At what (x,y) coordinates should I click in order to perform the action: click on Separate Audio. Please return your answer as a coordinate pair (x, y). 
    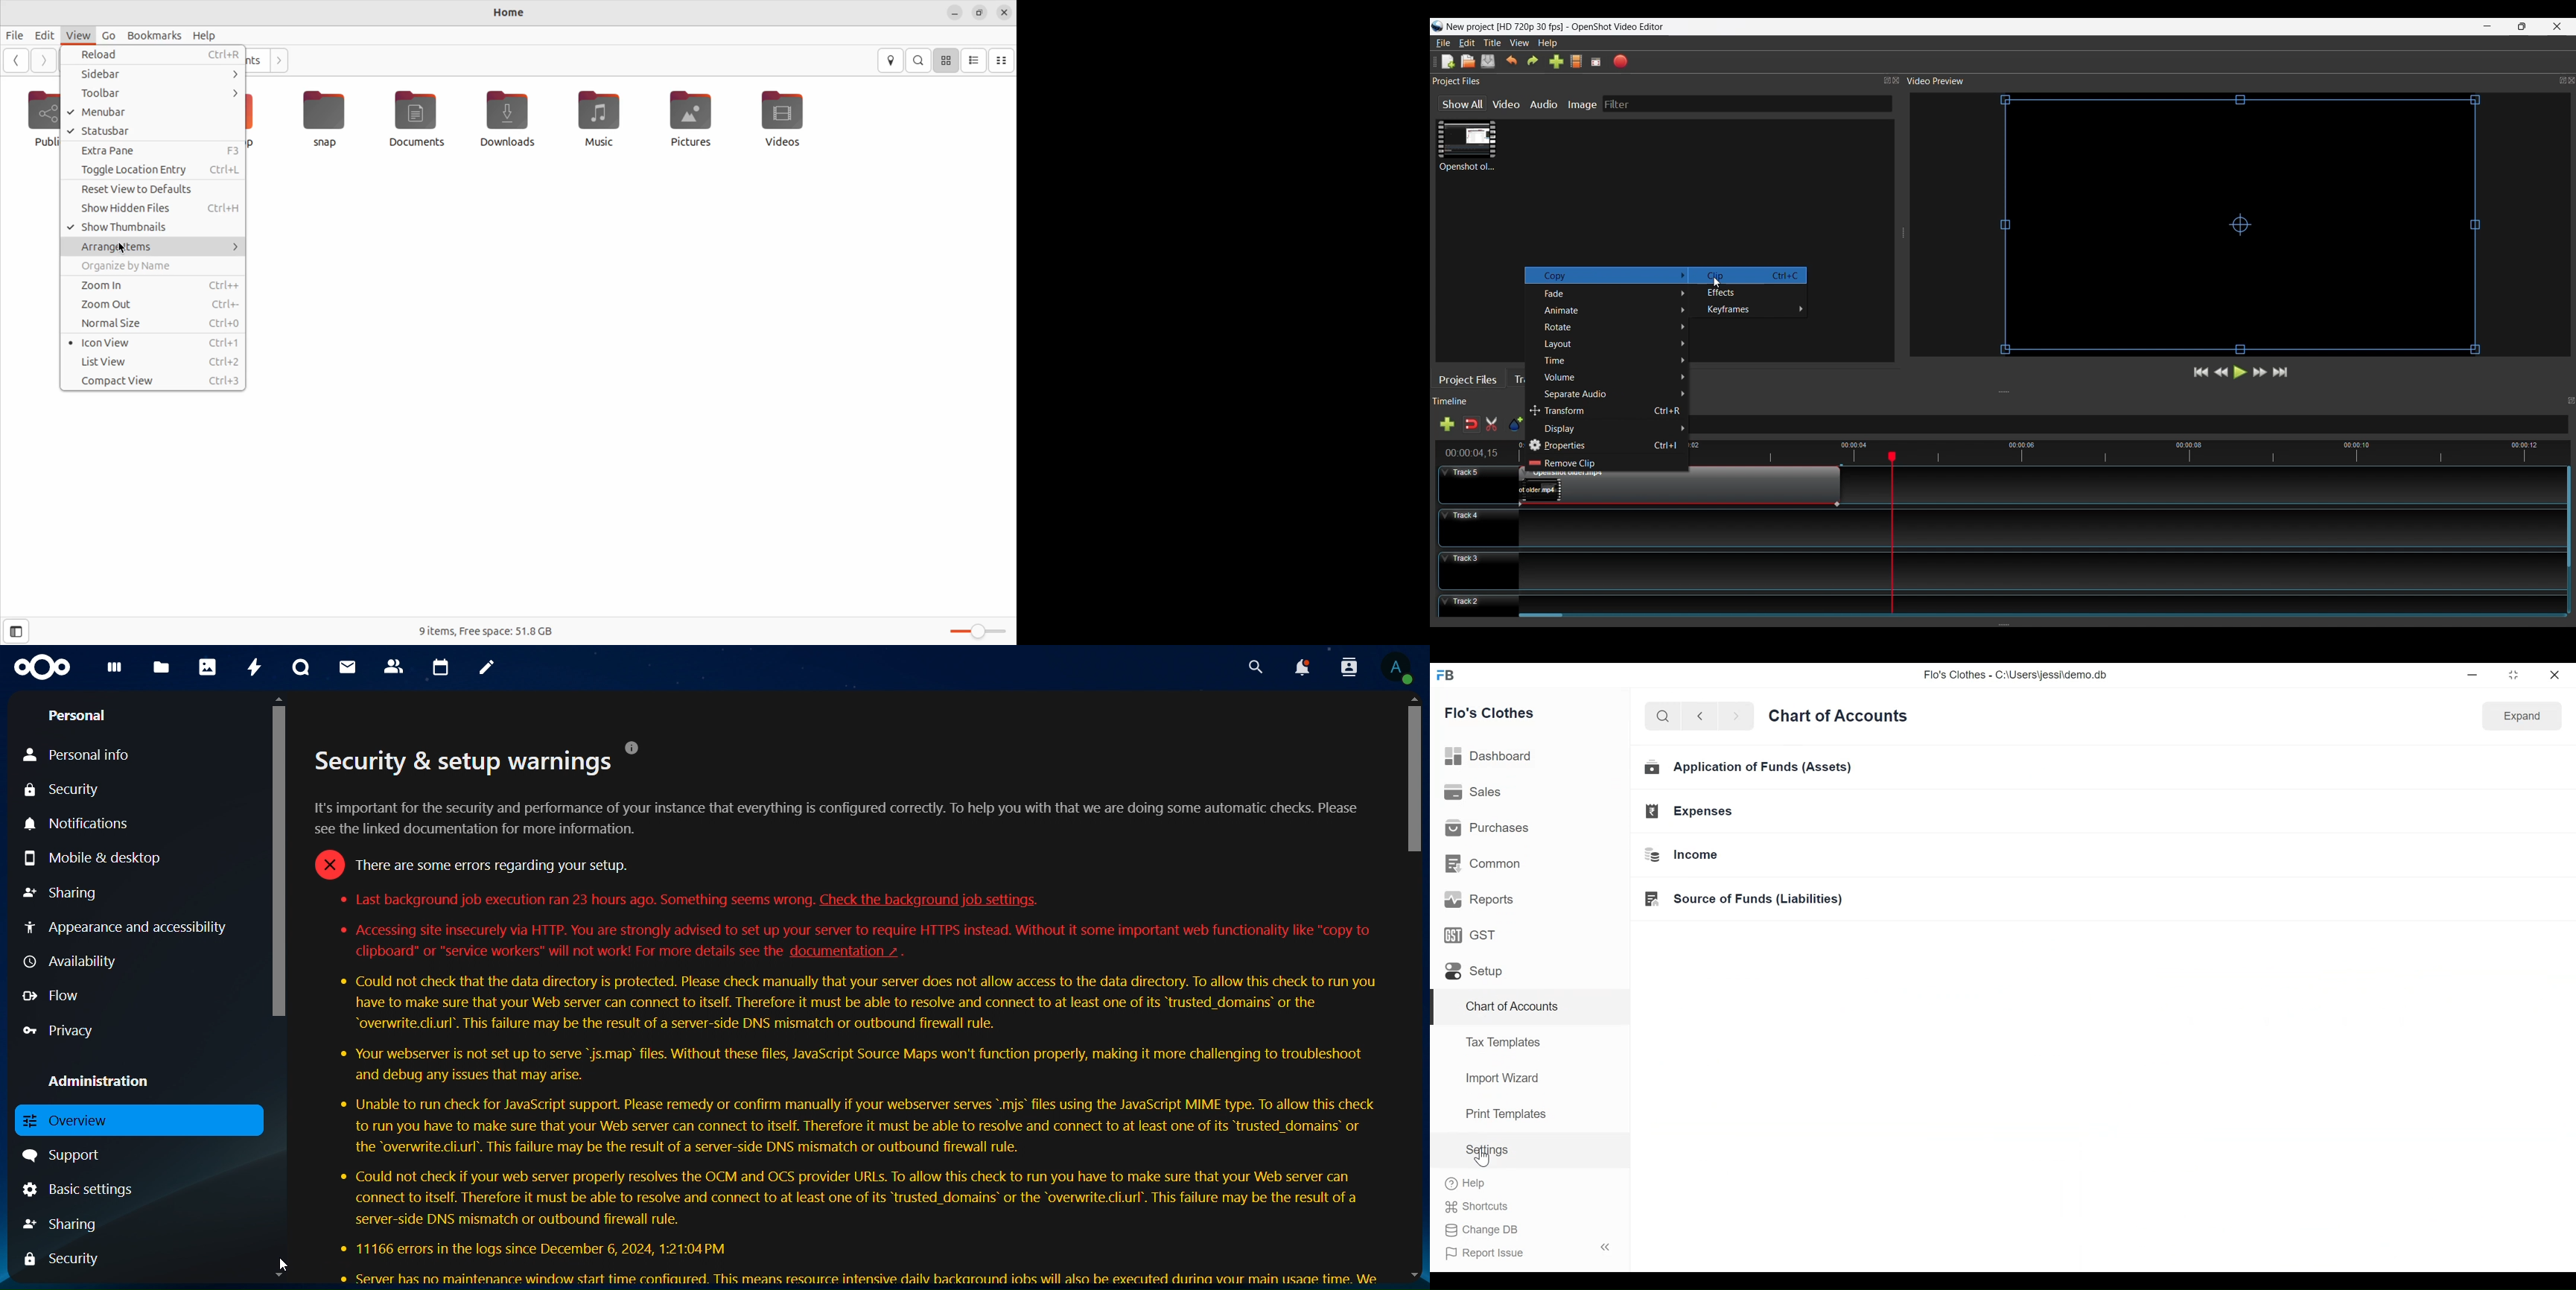
    Looking at the image, I should click on (1615, 394).